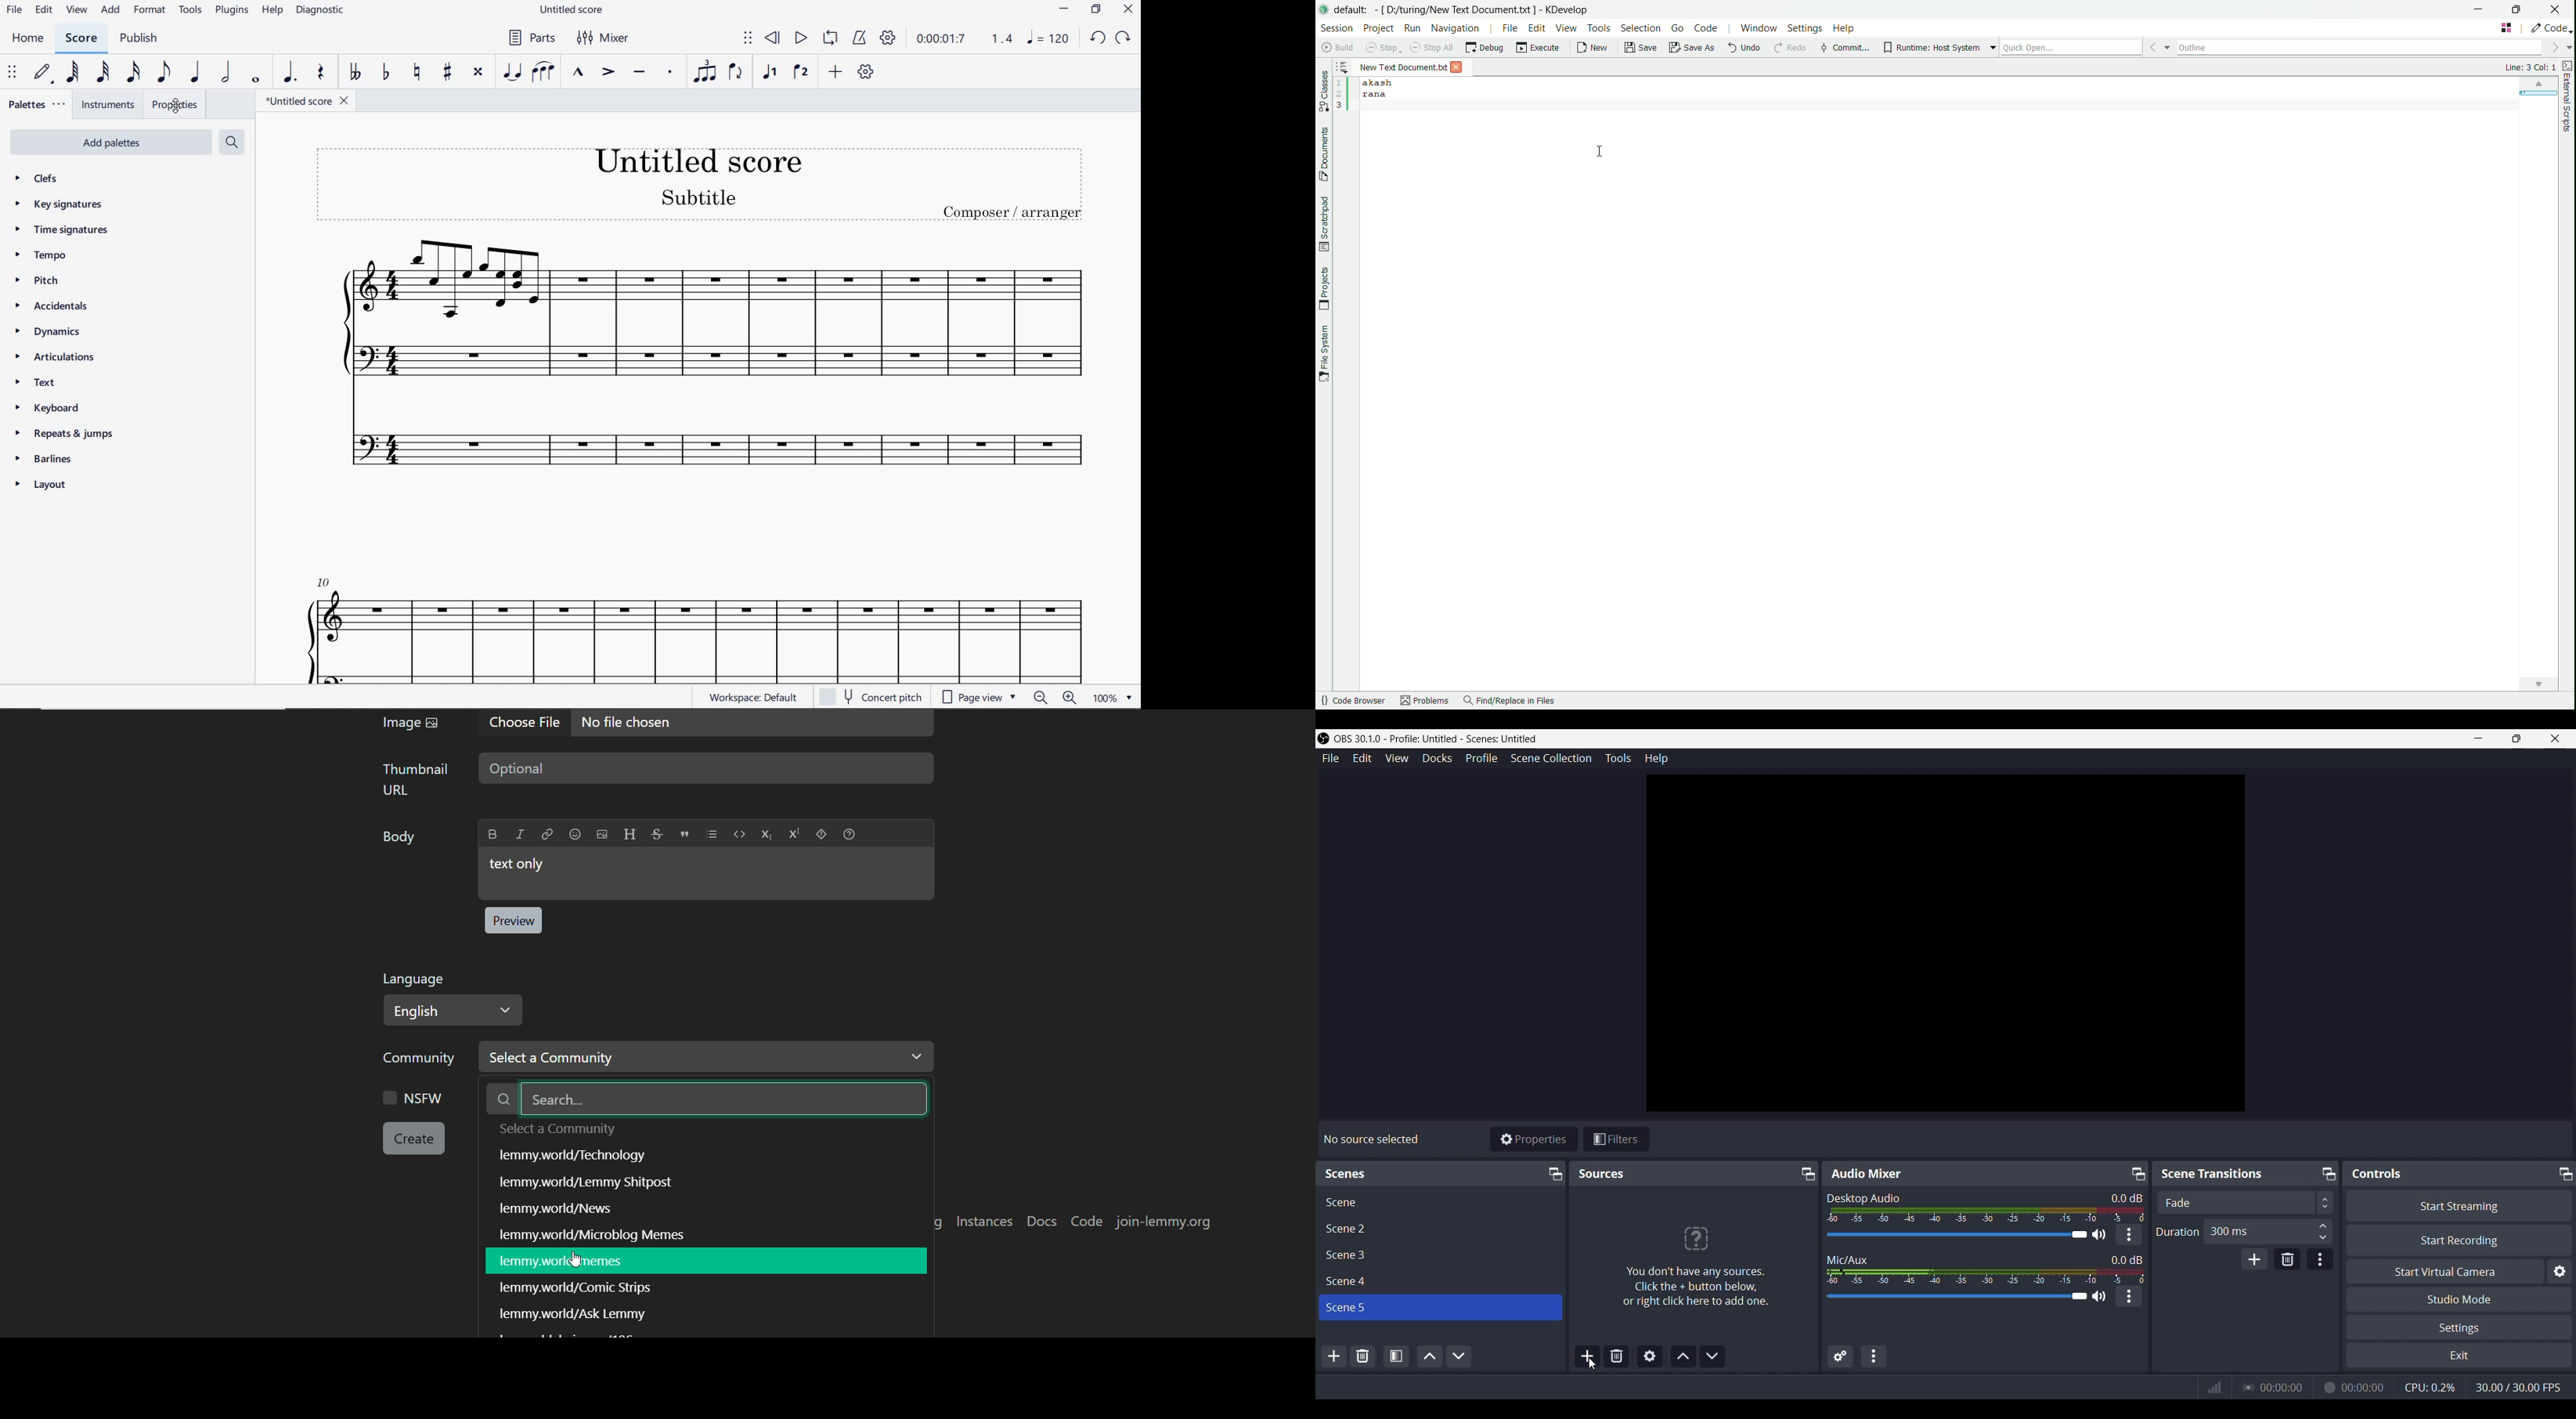 The image size is (2576, 1428). Describe the element at coordinates (1385, 47) in the screenshot. I see `stop` at that location.